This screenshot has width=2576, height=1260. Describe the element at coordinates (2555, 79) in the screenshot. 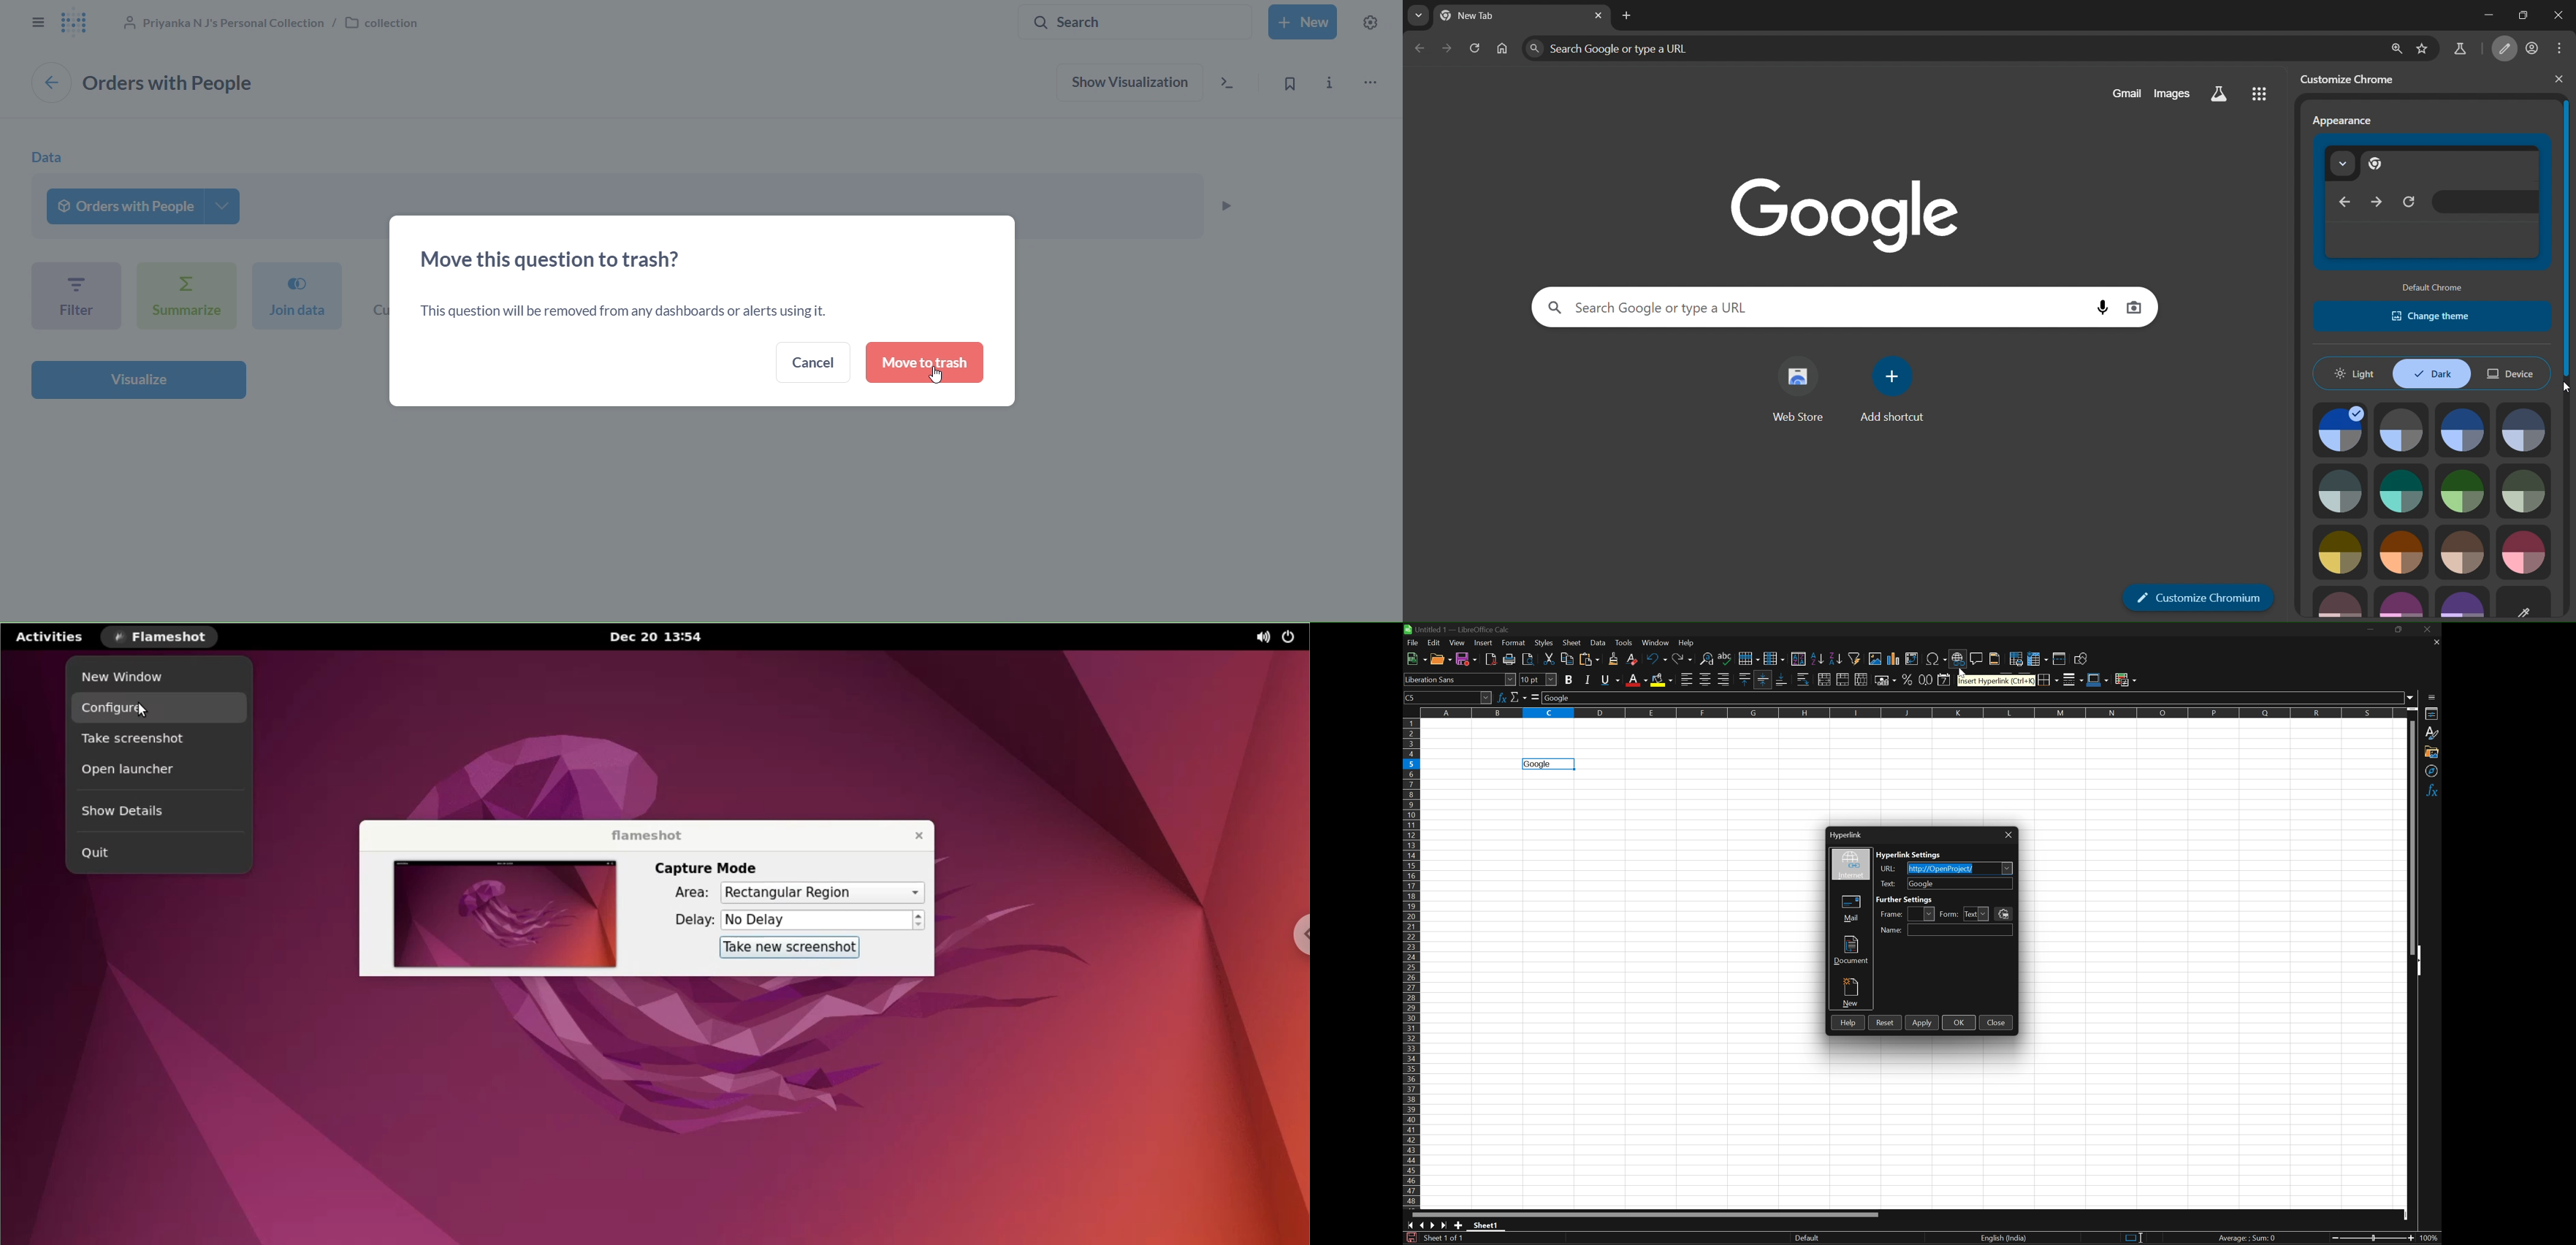

I see `close` at that location.